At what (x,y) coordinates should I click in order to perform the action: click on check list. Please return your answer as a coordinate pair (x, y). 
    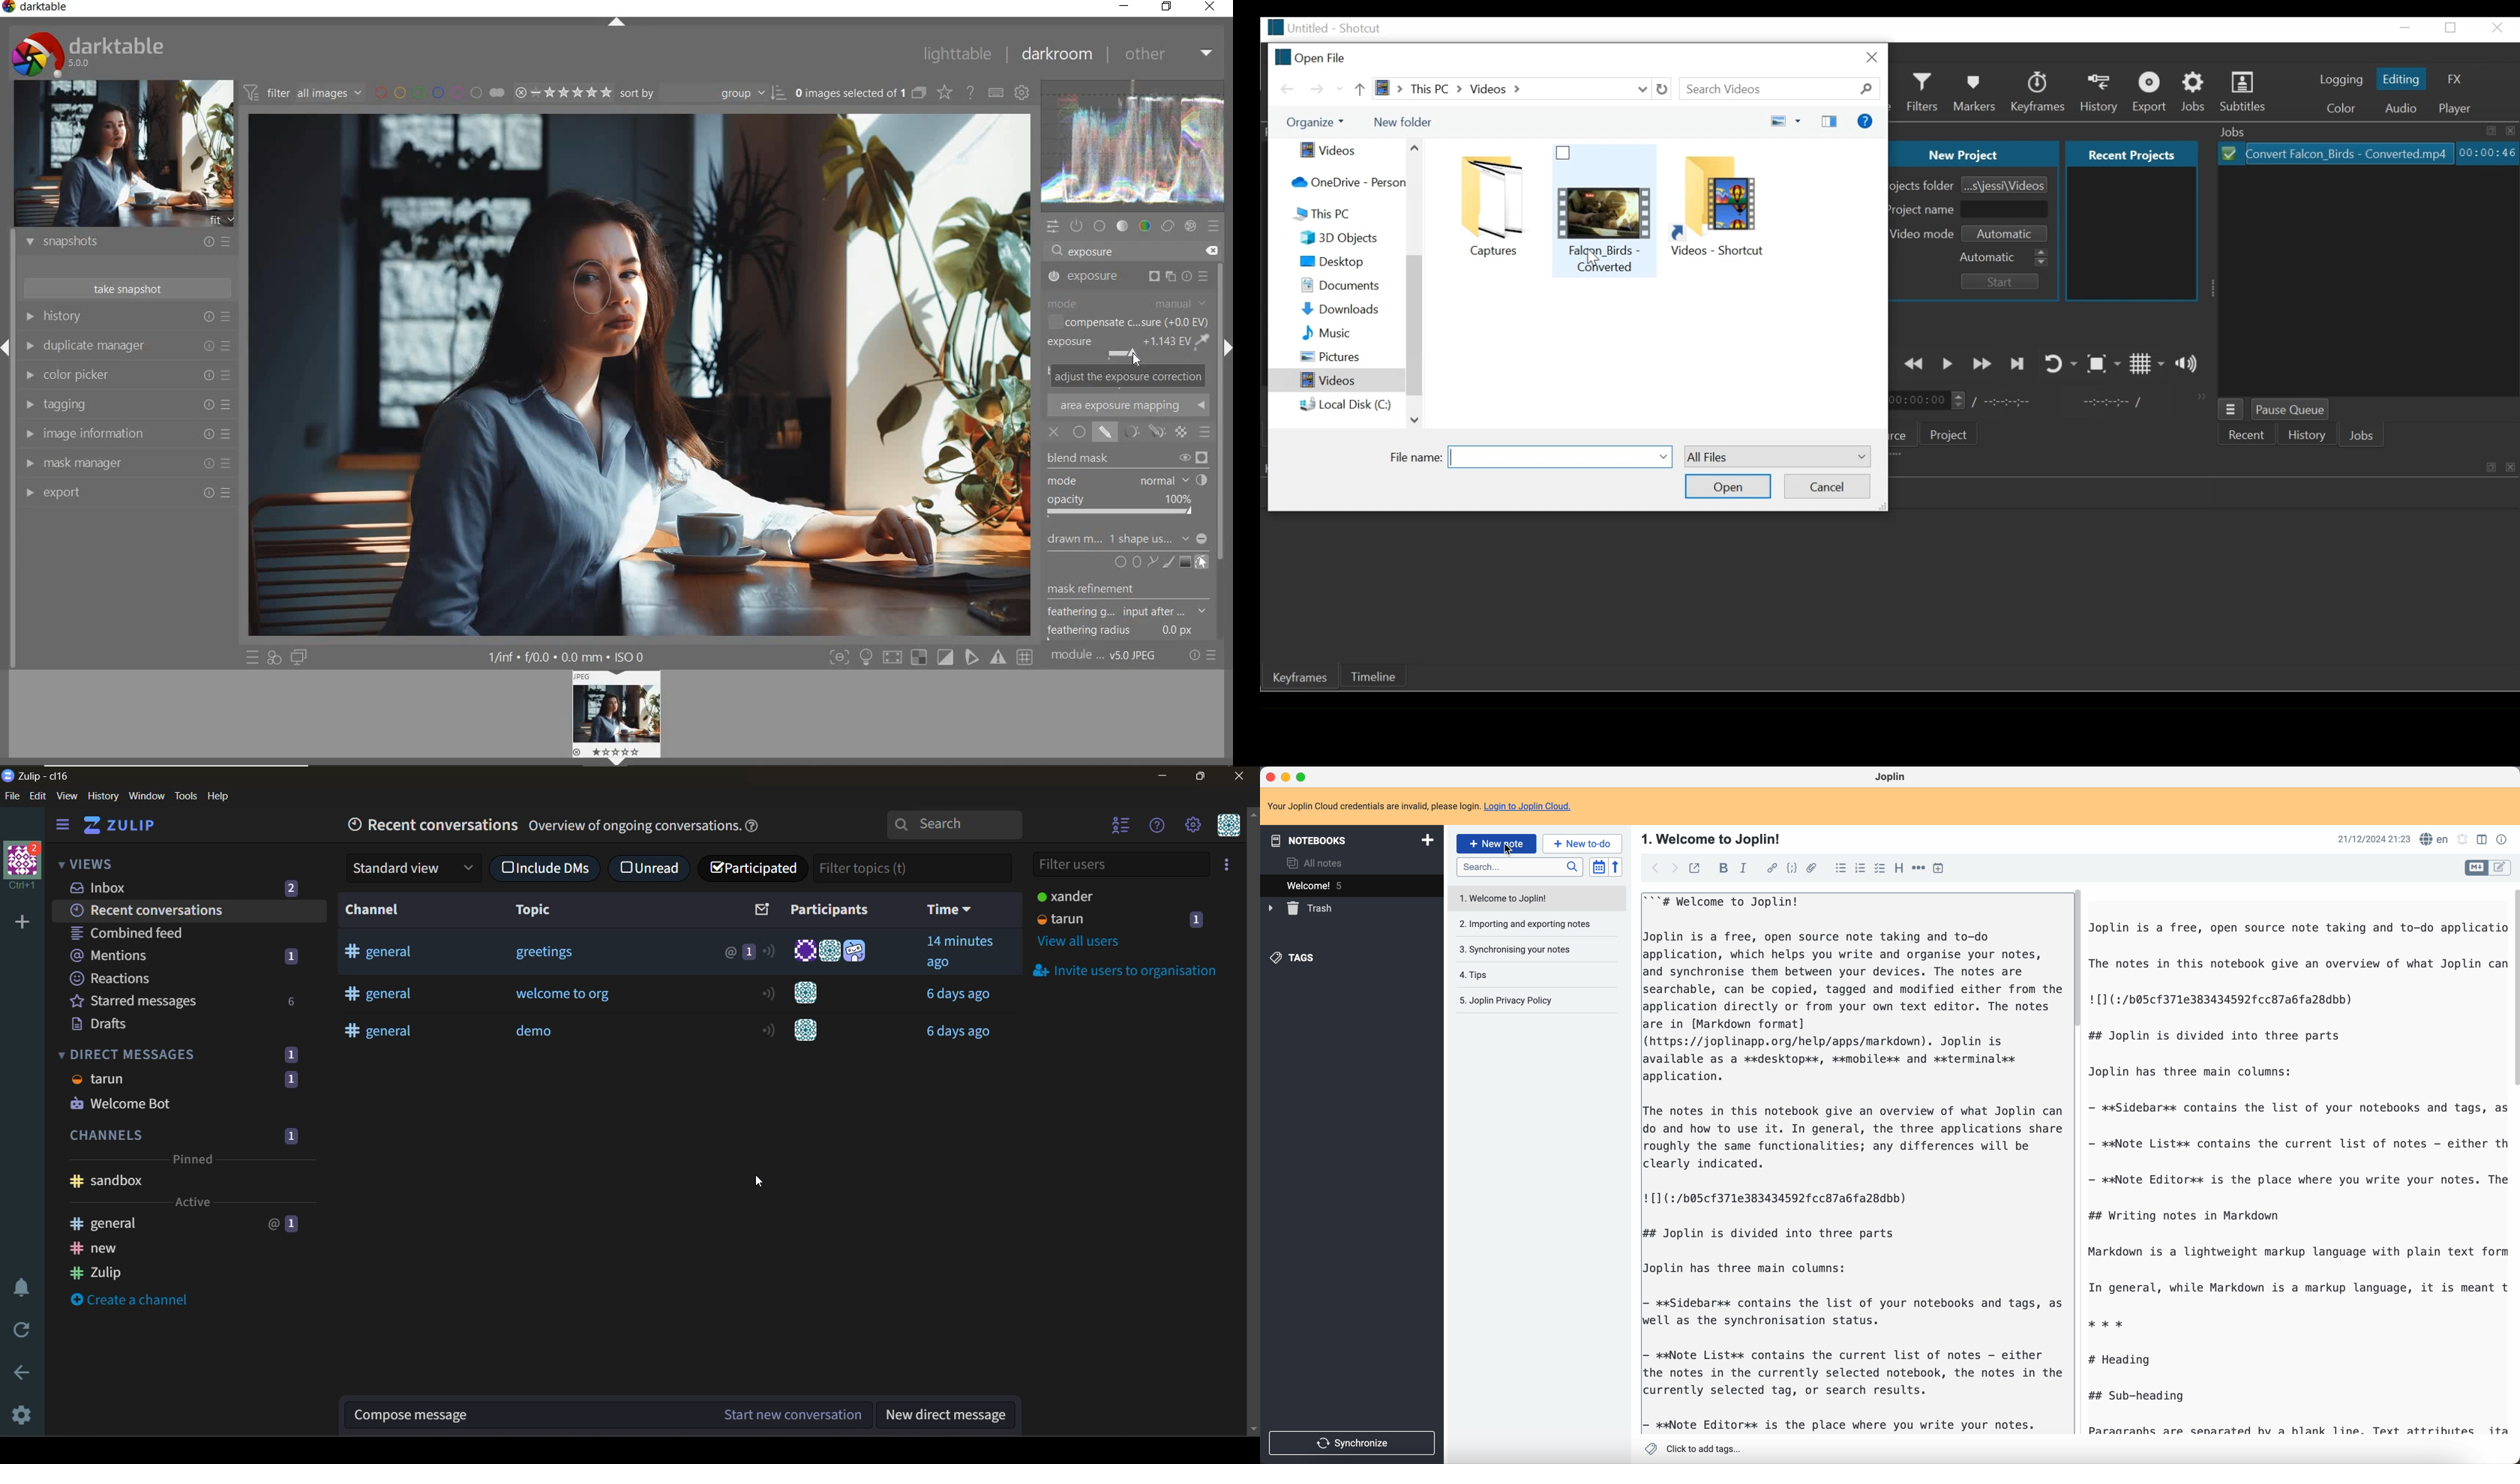
    Looking at the image, I should click on (1879, 868).